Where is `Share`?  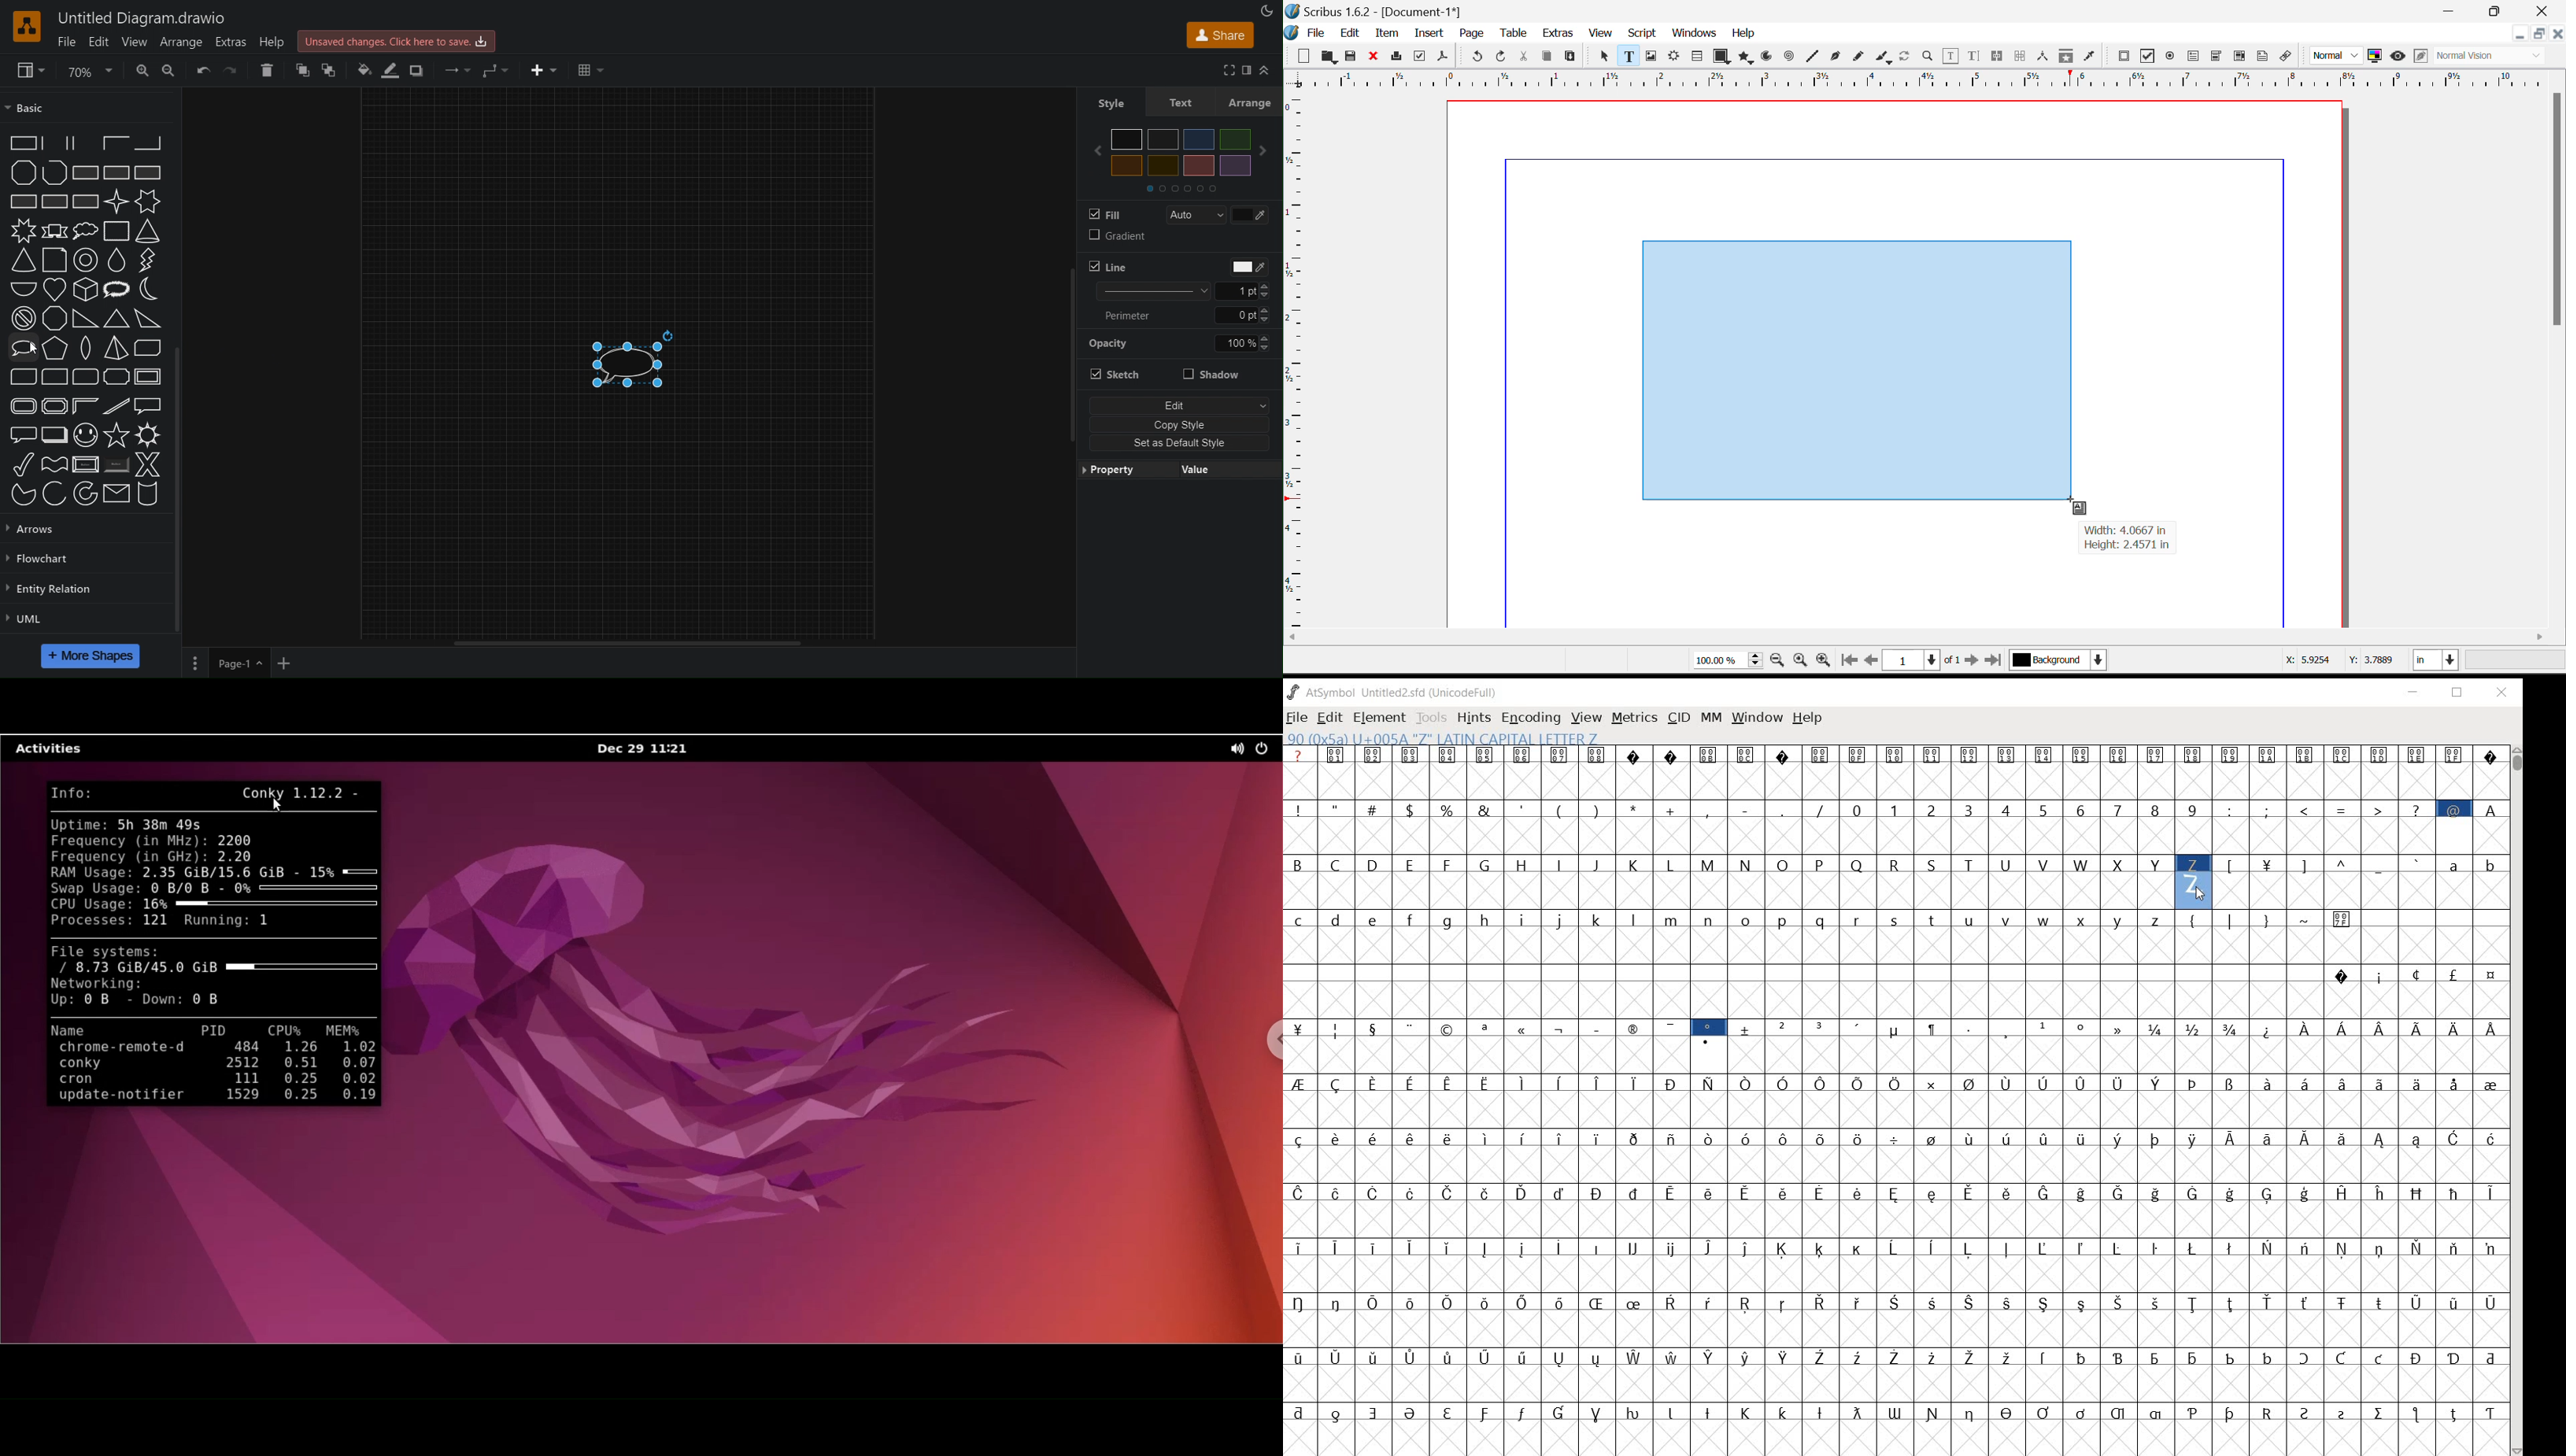
Share is located at coordinates (1214, 37).